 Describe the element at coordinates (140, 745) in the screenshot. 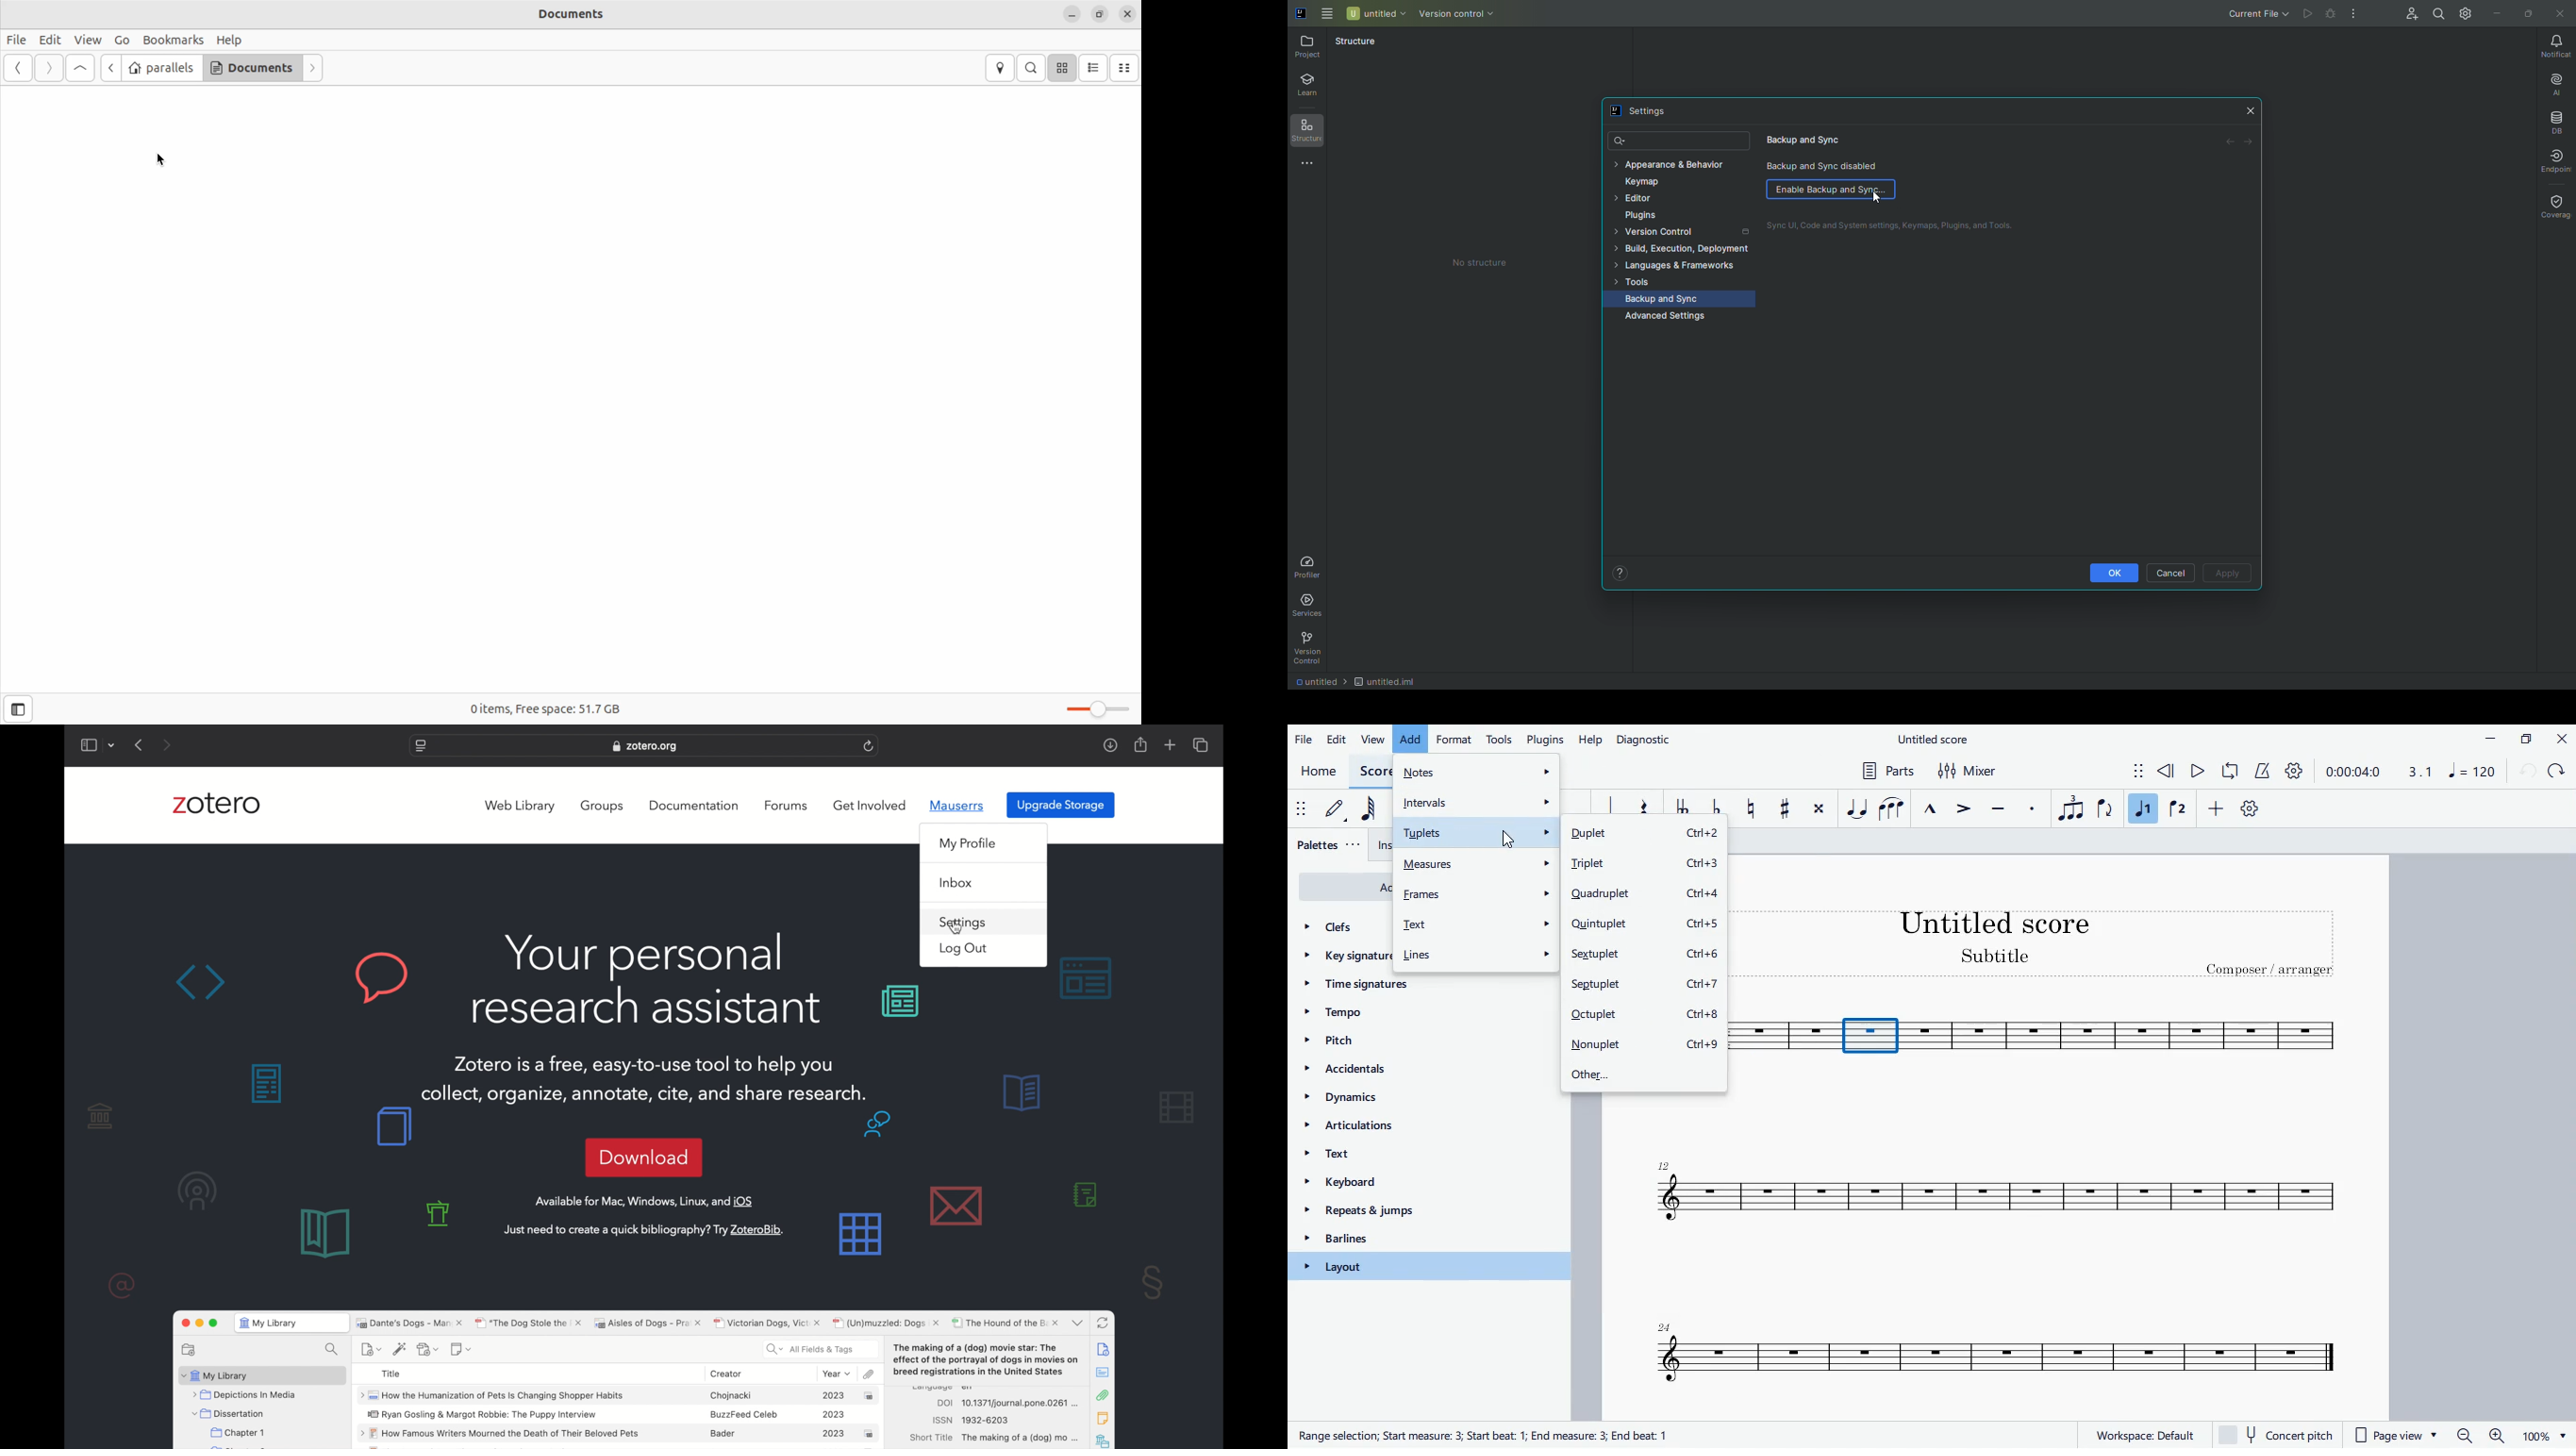

I see `previous` at that location.